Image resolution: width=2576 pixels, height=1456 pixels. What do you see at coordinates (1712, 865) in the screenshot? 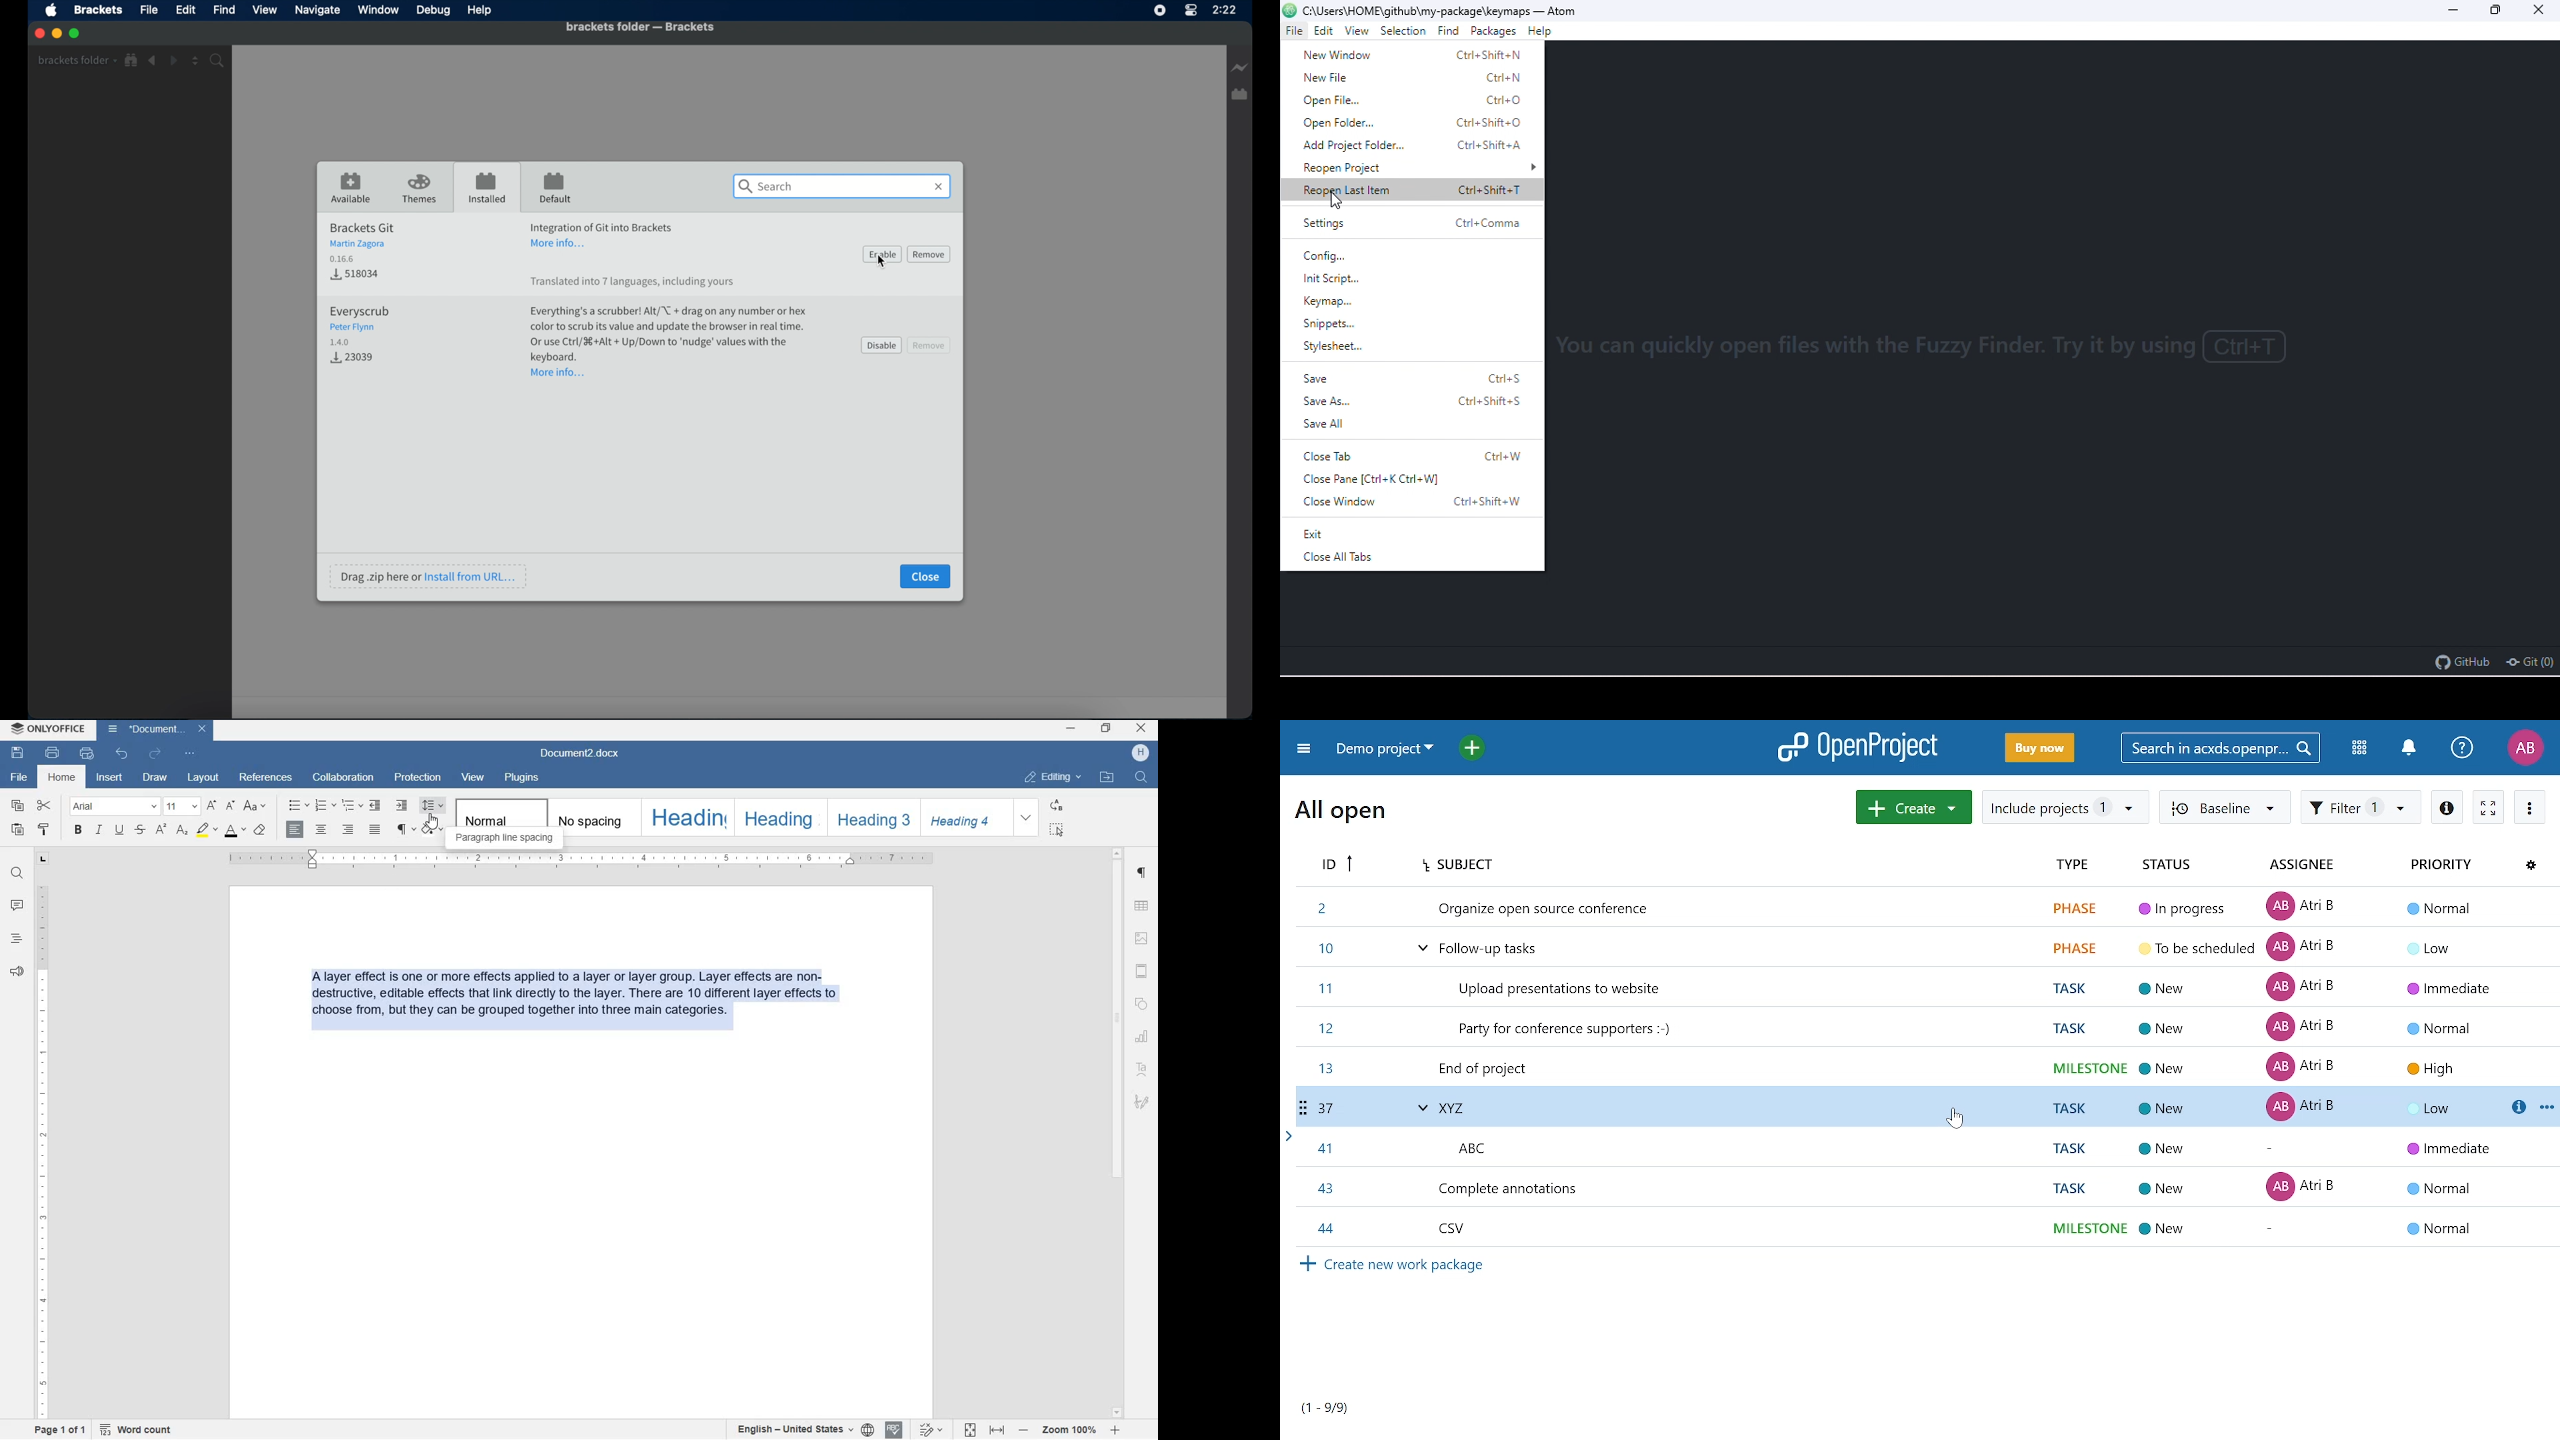
I see `Subject` at bounding box center [1712, 865].